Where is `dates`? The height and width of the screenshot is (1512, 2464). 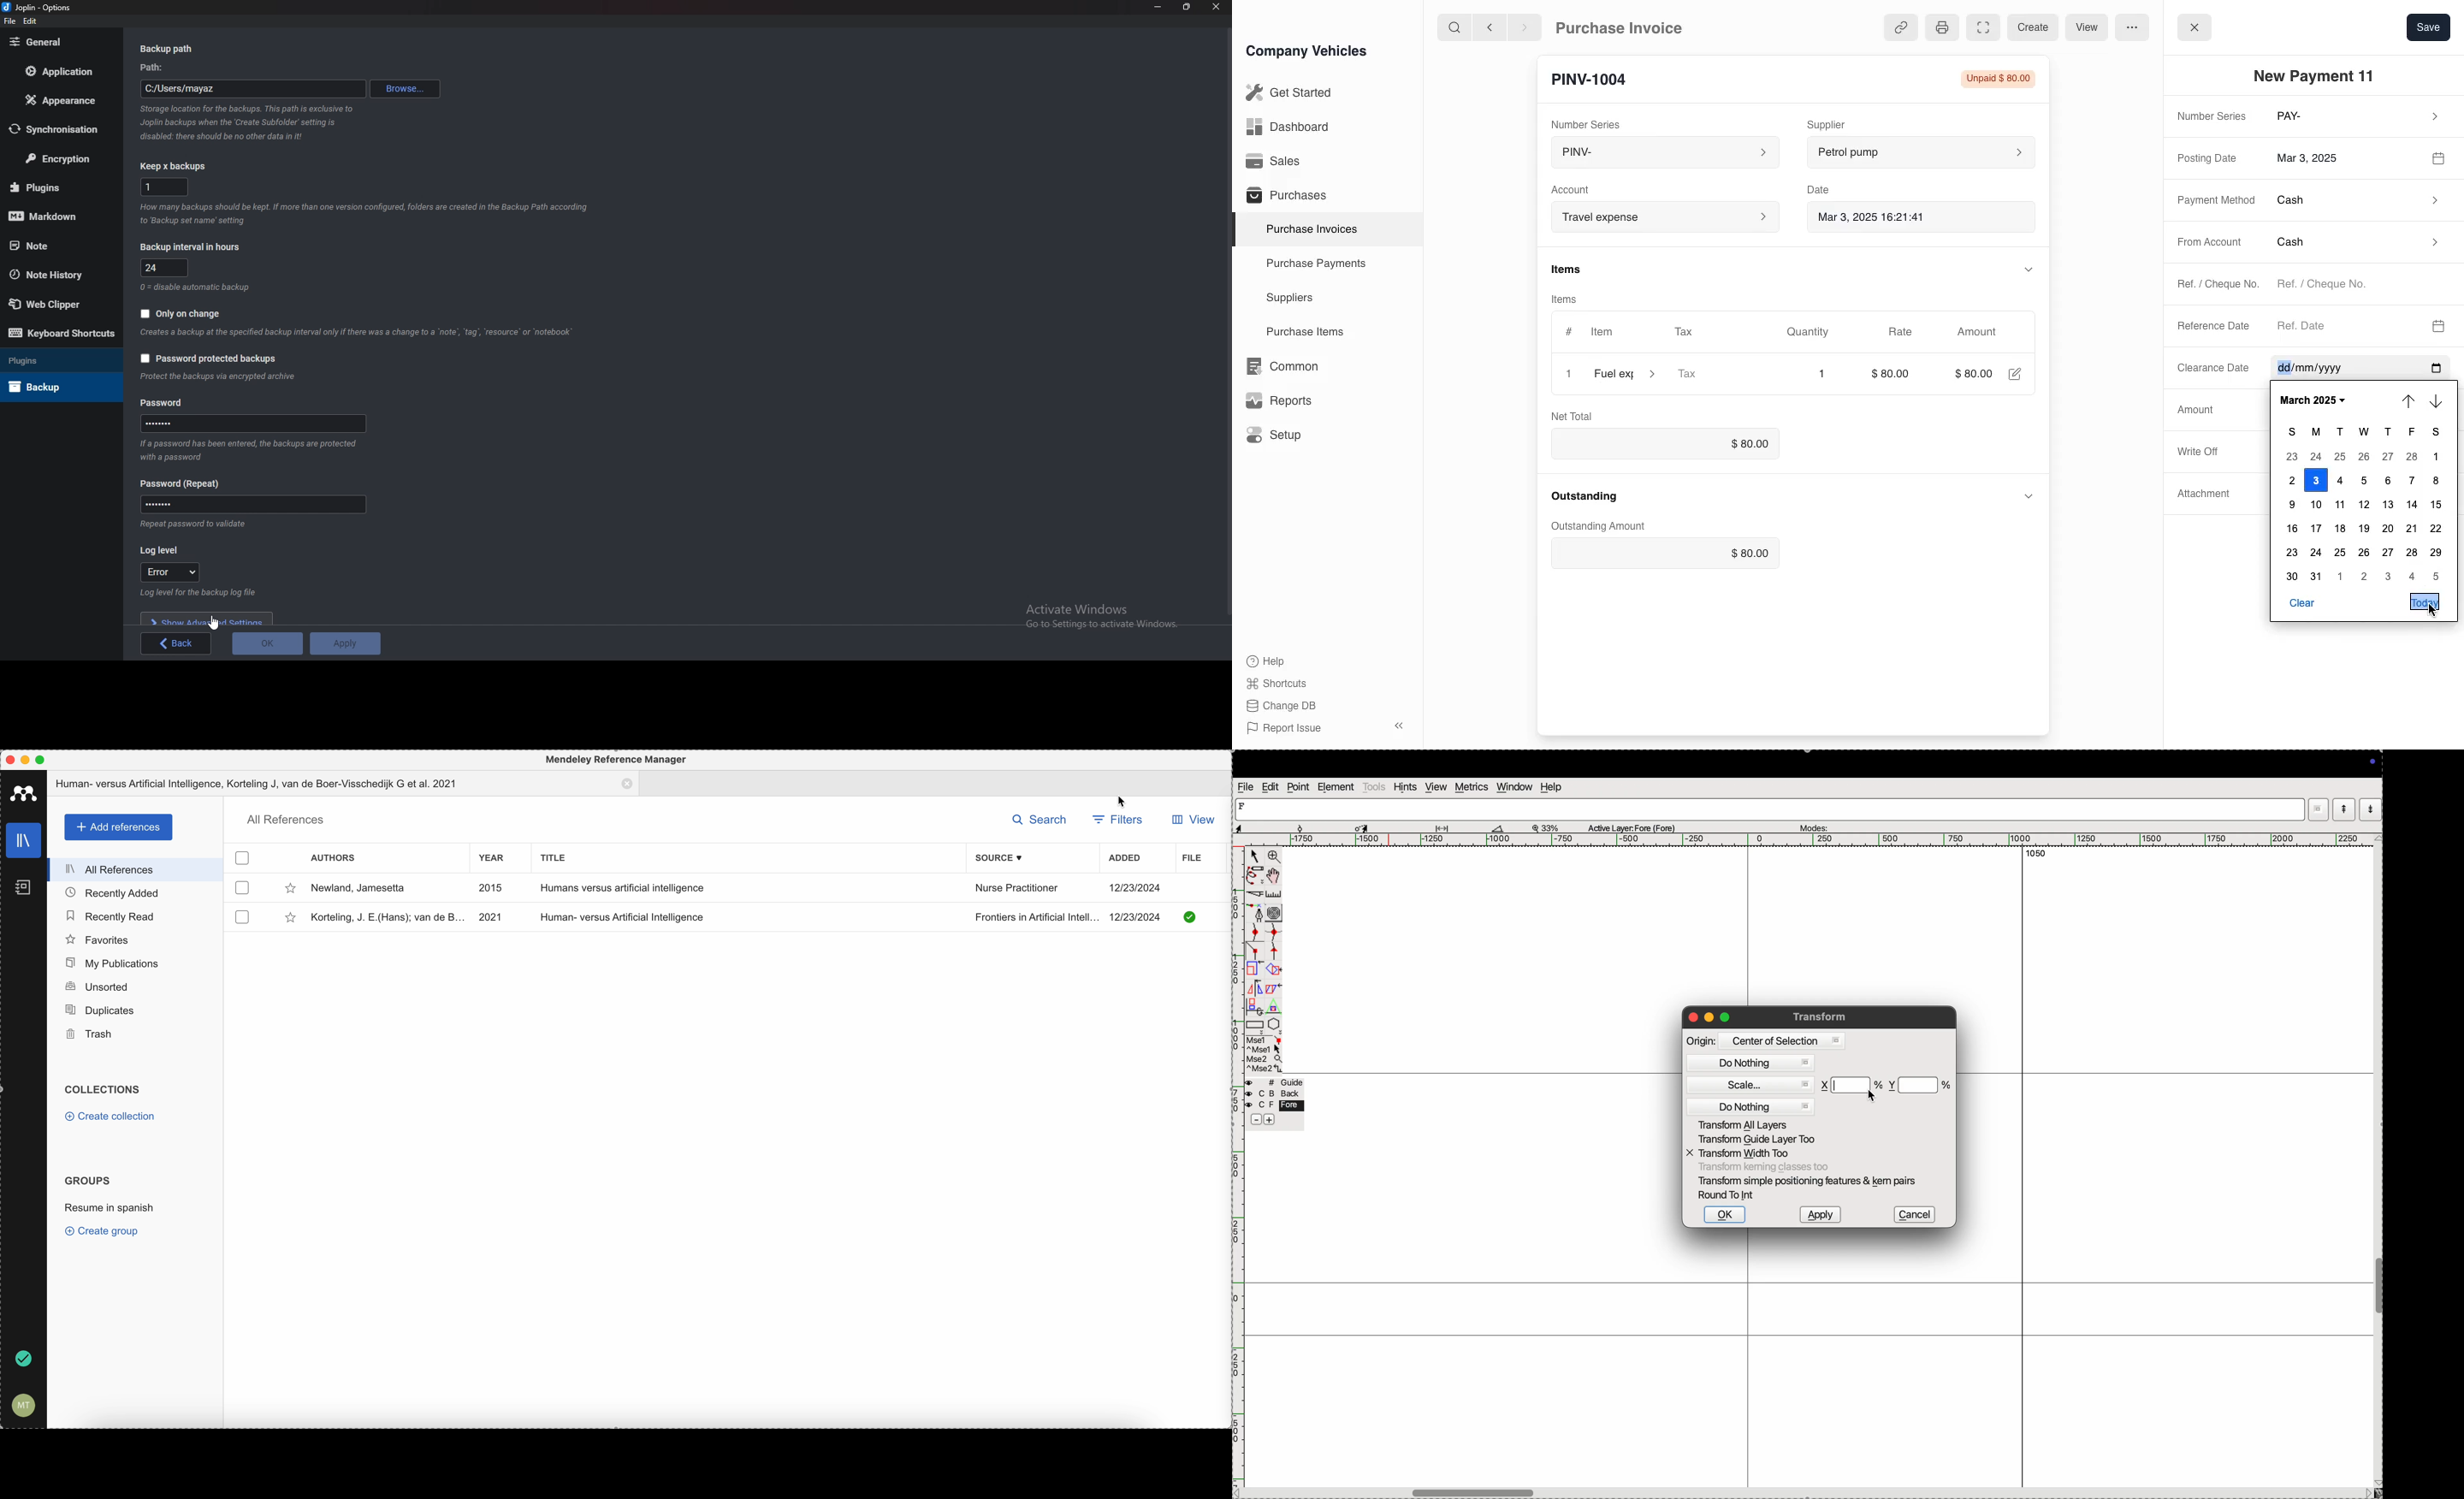
dates is located at coordinates (2364, 517).